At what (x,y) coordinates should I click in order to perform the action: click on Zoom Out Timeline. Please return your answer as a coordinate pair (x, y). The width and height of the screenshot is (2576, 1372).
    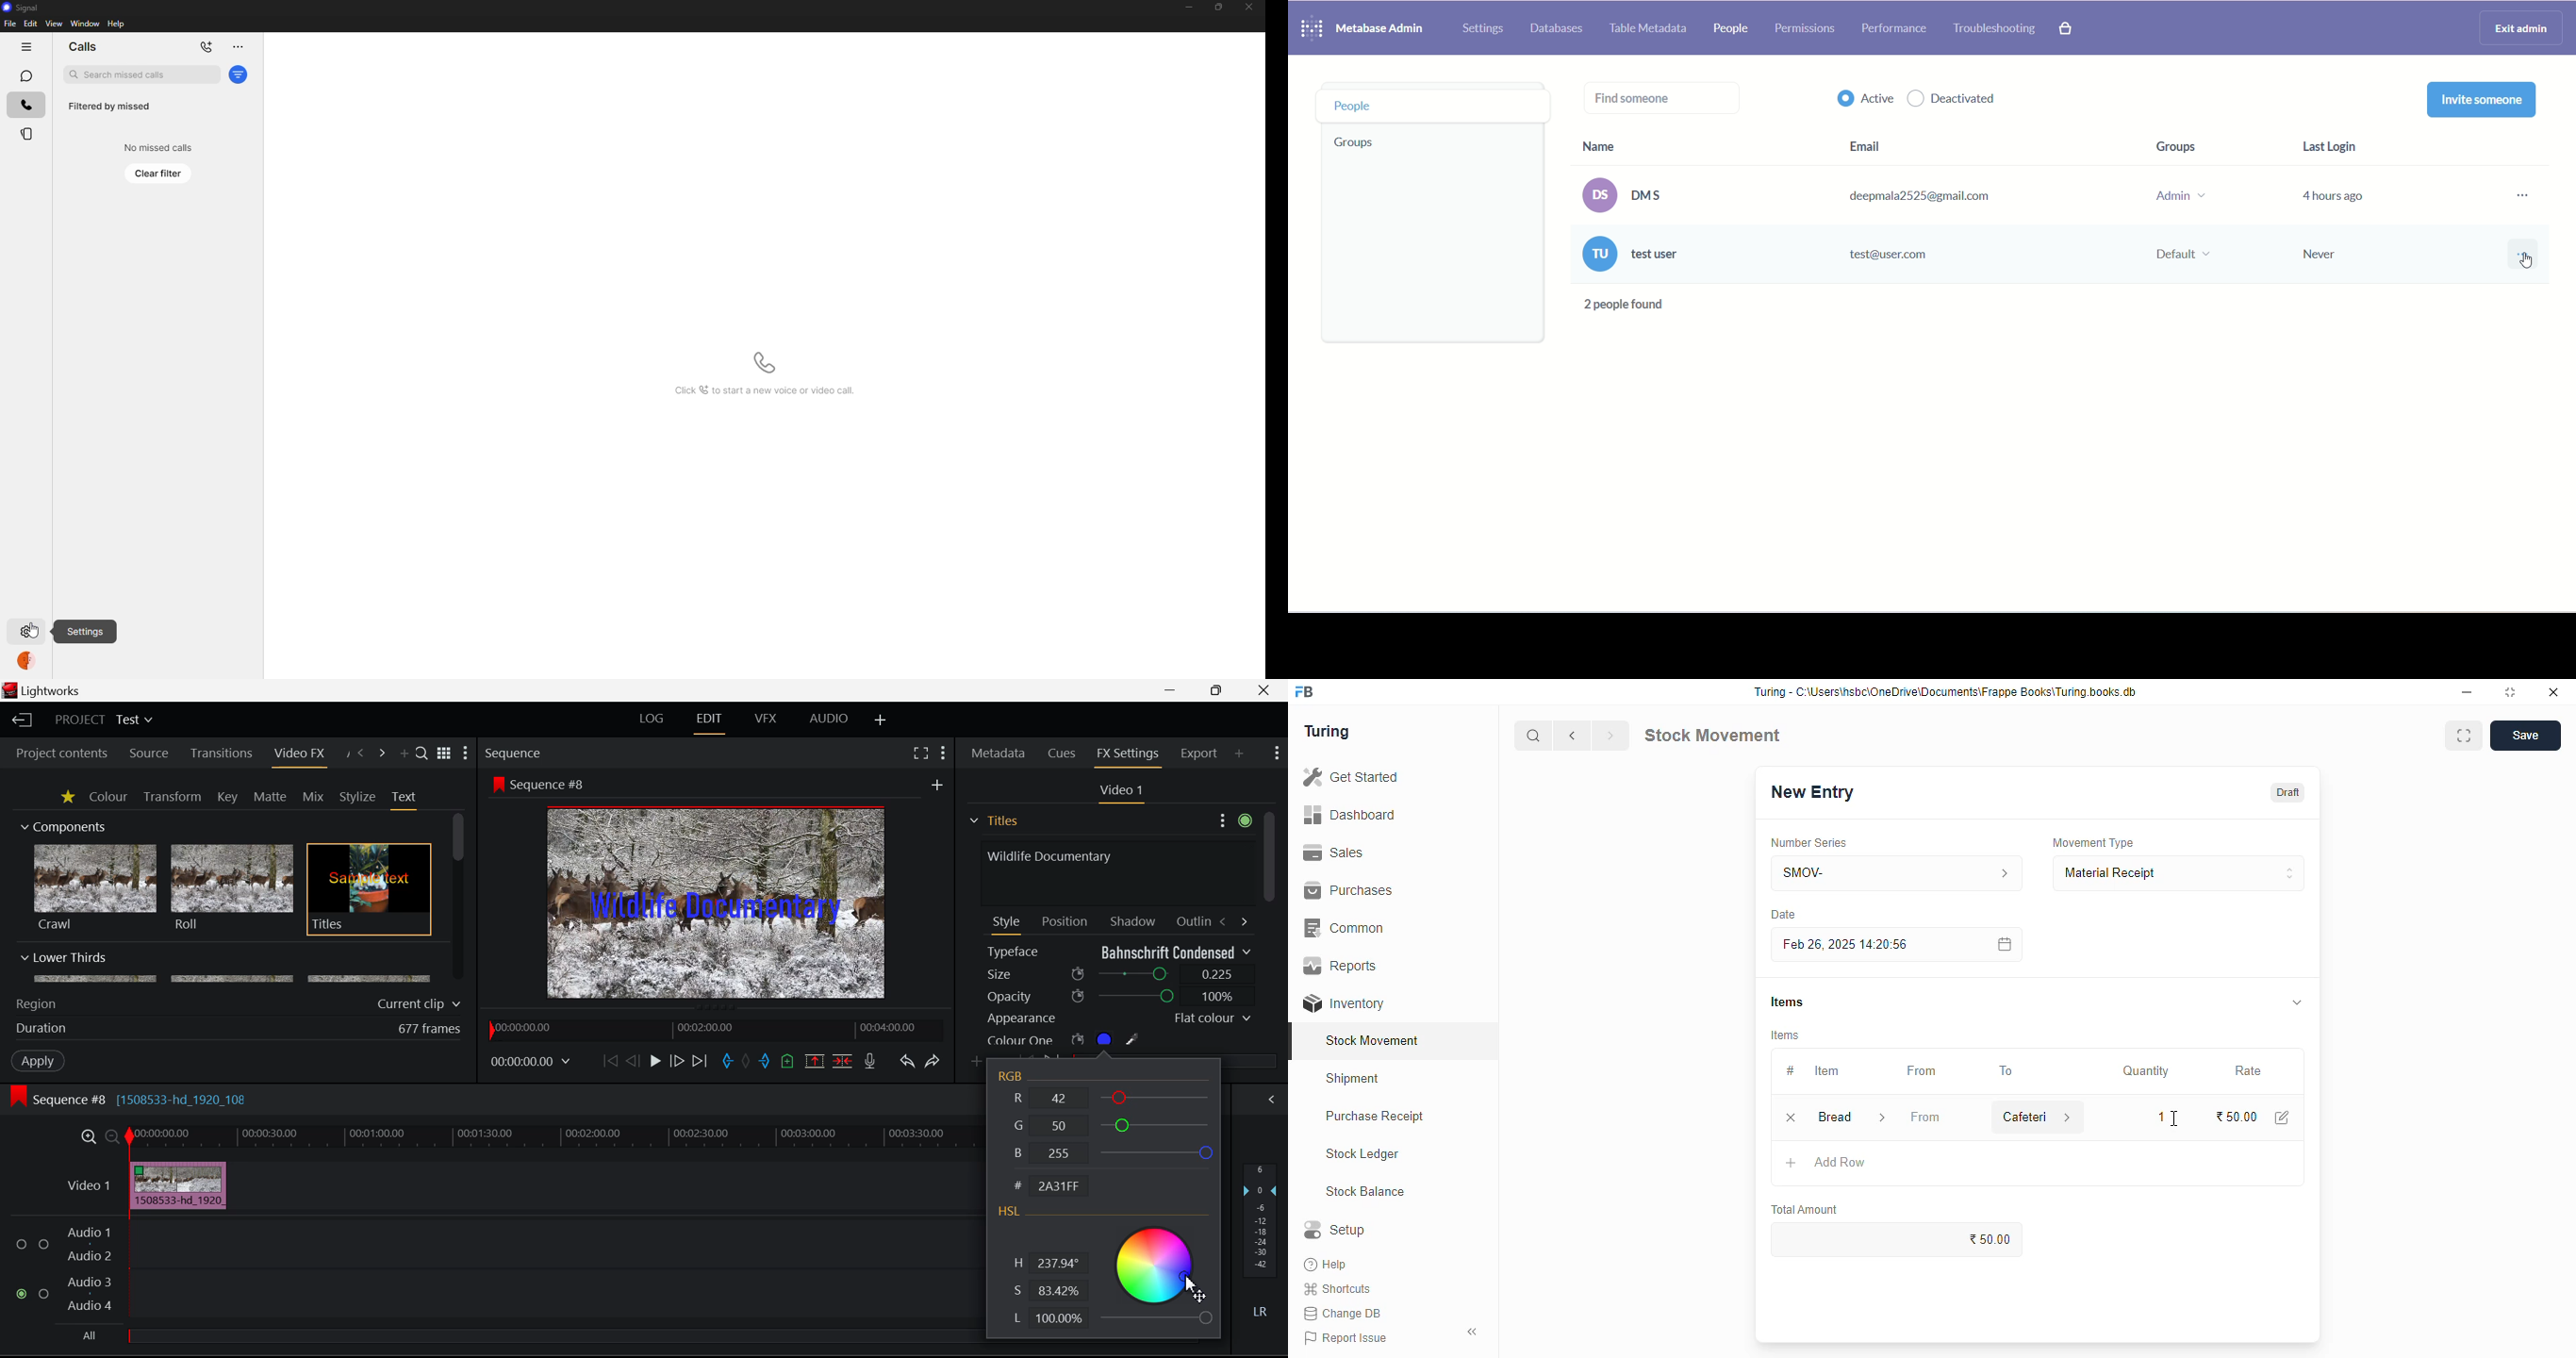
    Looking at the image, I should click on (113, 1139).